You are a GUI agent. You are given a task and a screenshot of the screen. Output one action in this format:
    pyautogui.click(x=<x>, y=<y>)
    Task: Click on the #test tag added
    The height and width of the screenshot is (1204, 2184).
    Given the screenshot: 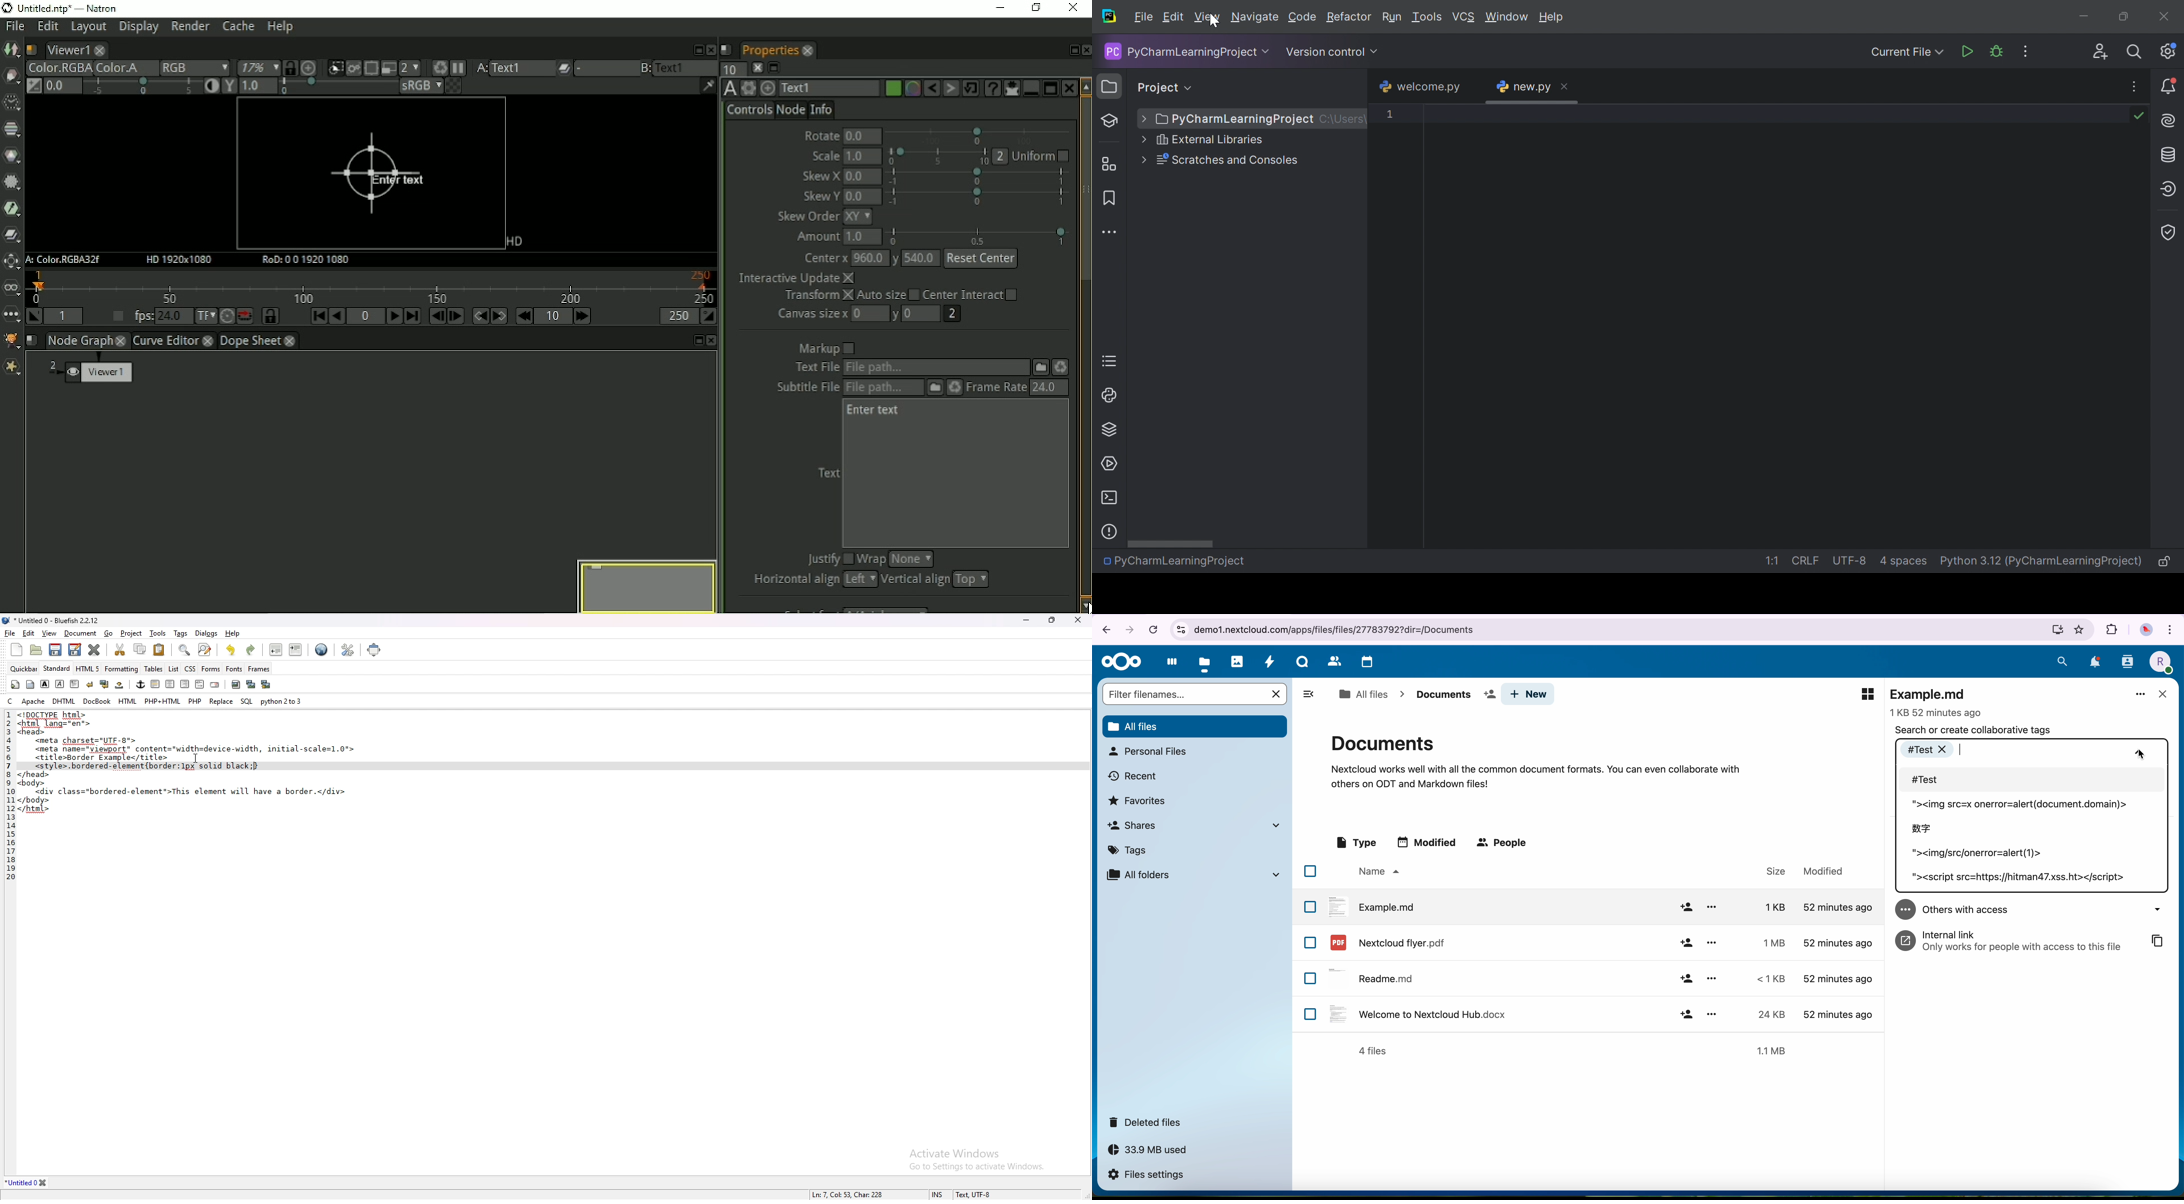 What is the action you would take?
    pyautogui.click(x=1930, y=749)
    